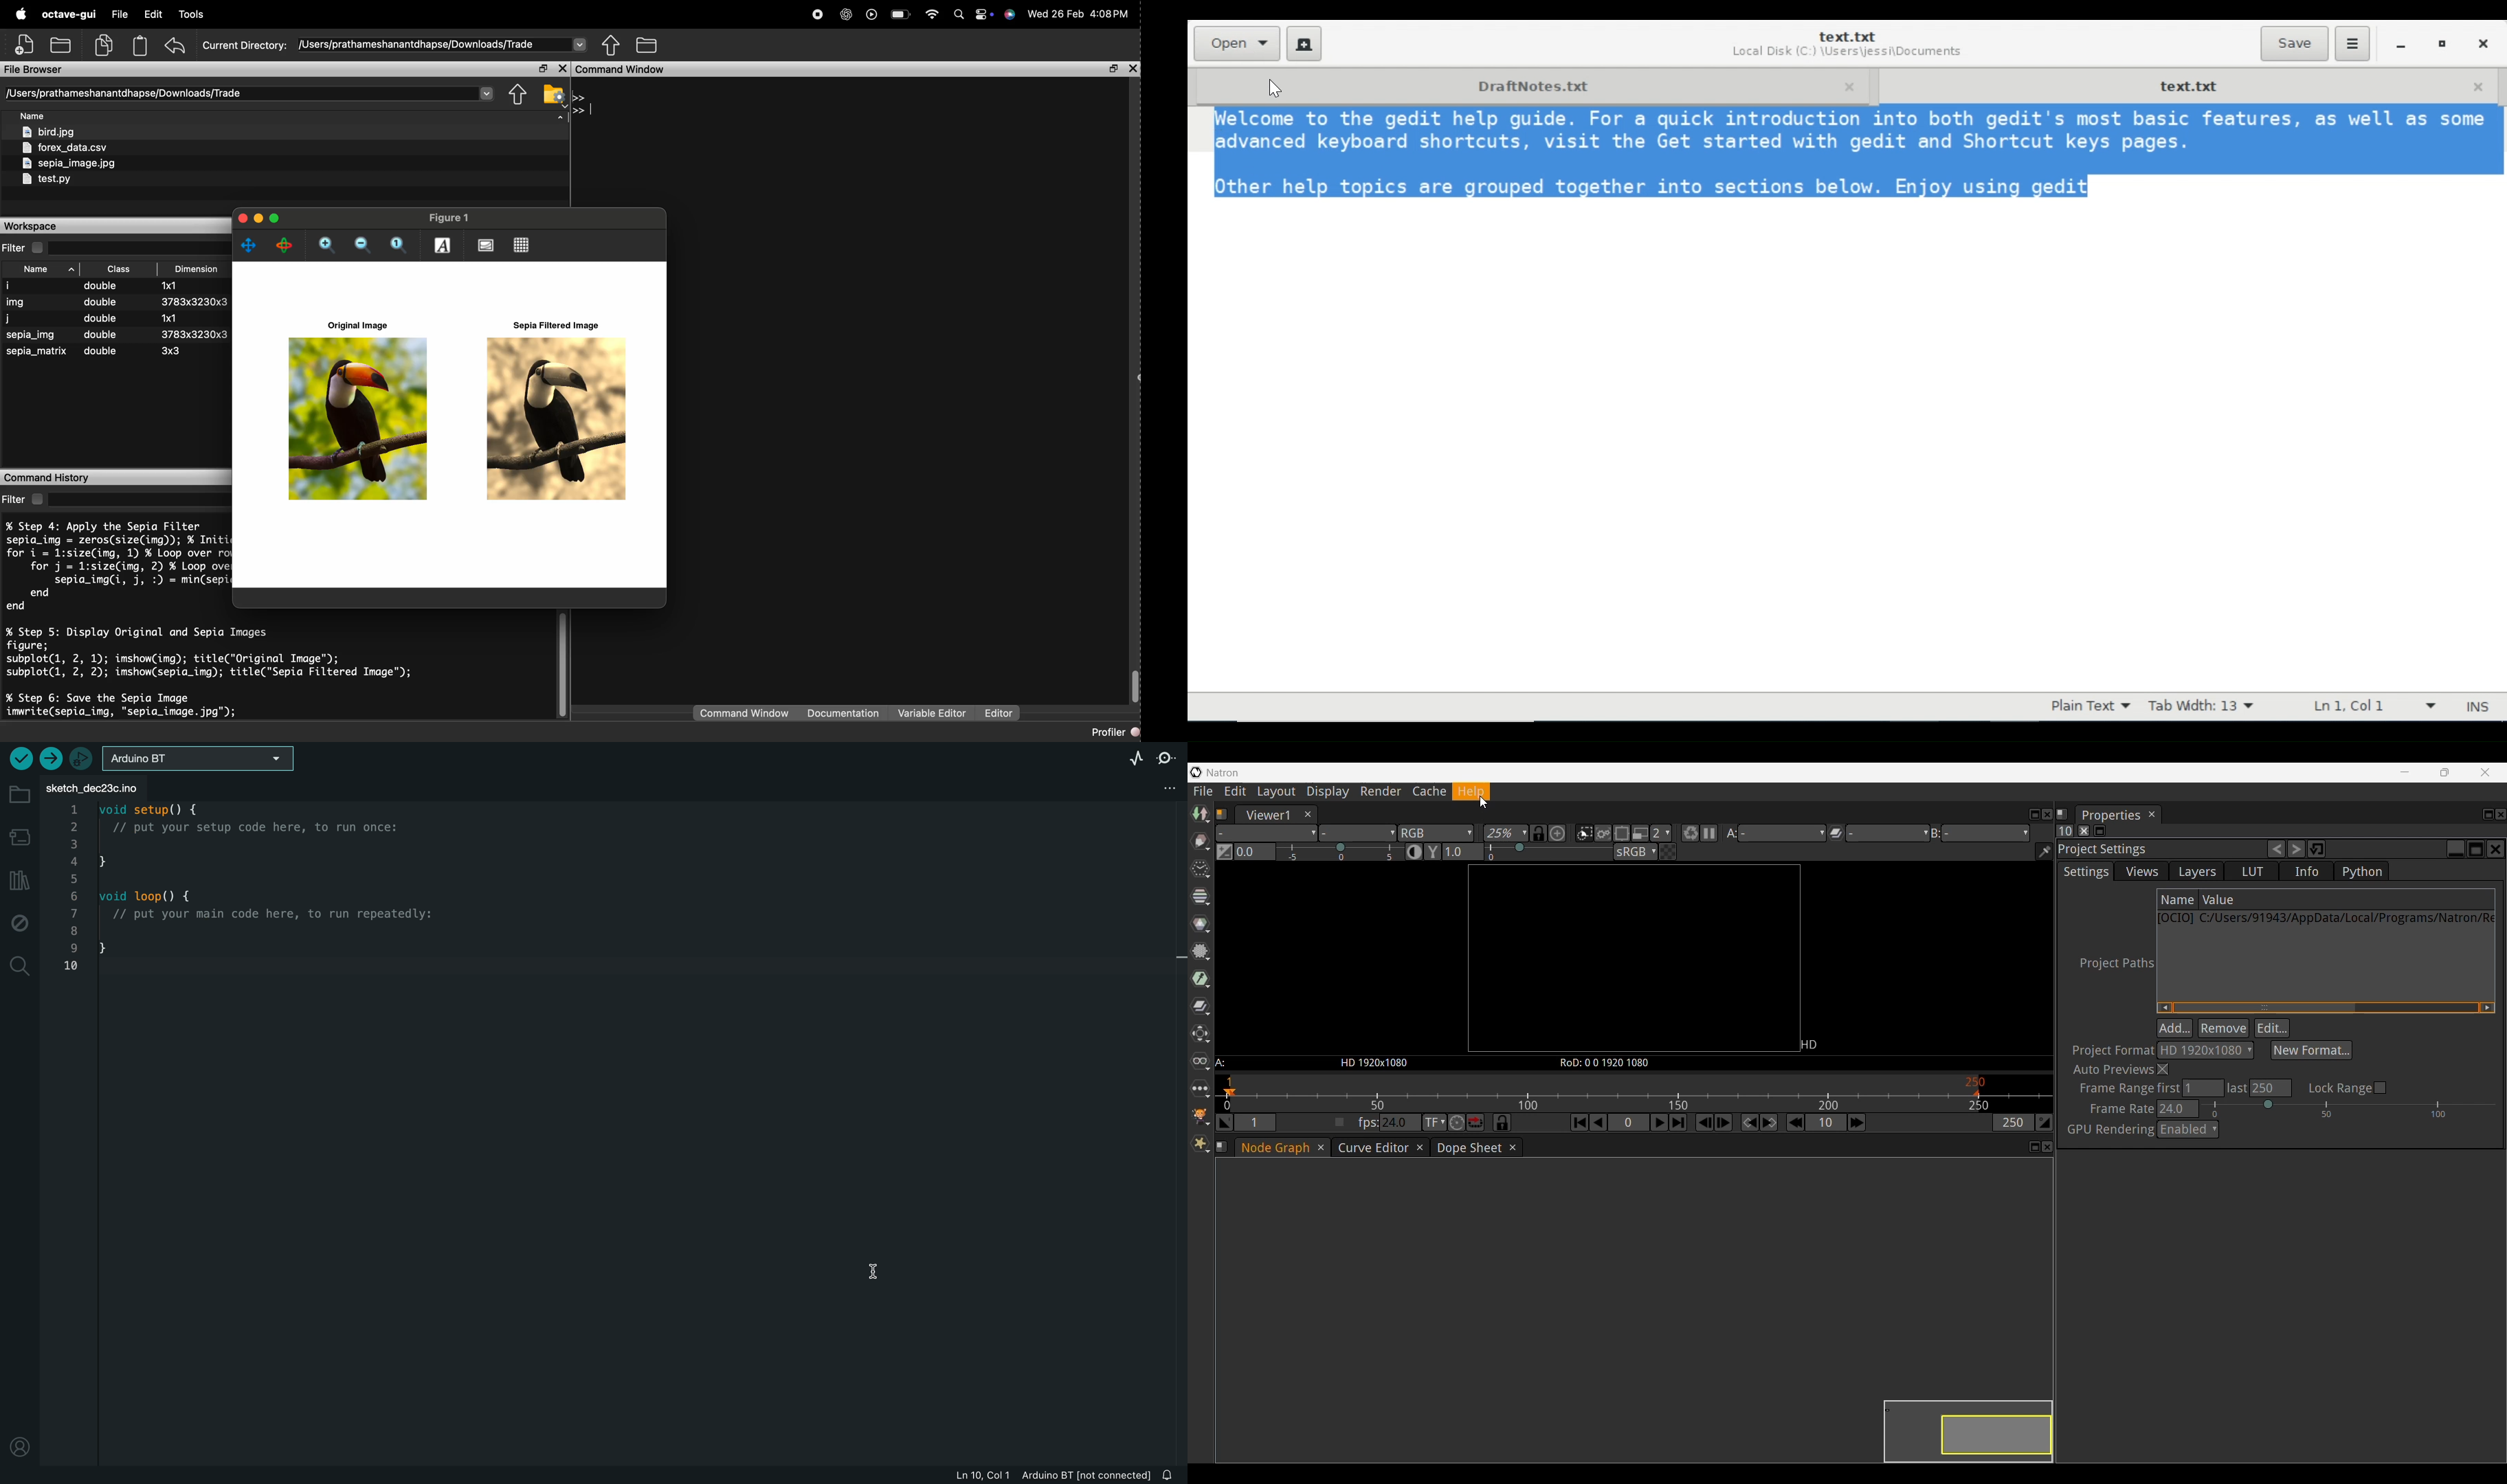  What do you see at coordinates (2110, 814) in the screenshot?
I see `Properties panel` at bounding box center [2110, 814].